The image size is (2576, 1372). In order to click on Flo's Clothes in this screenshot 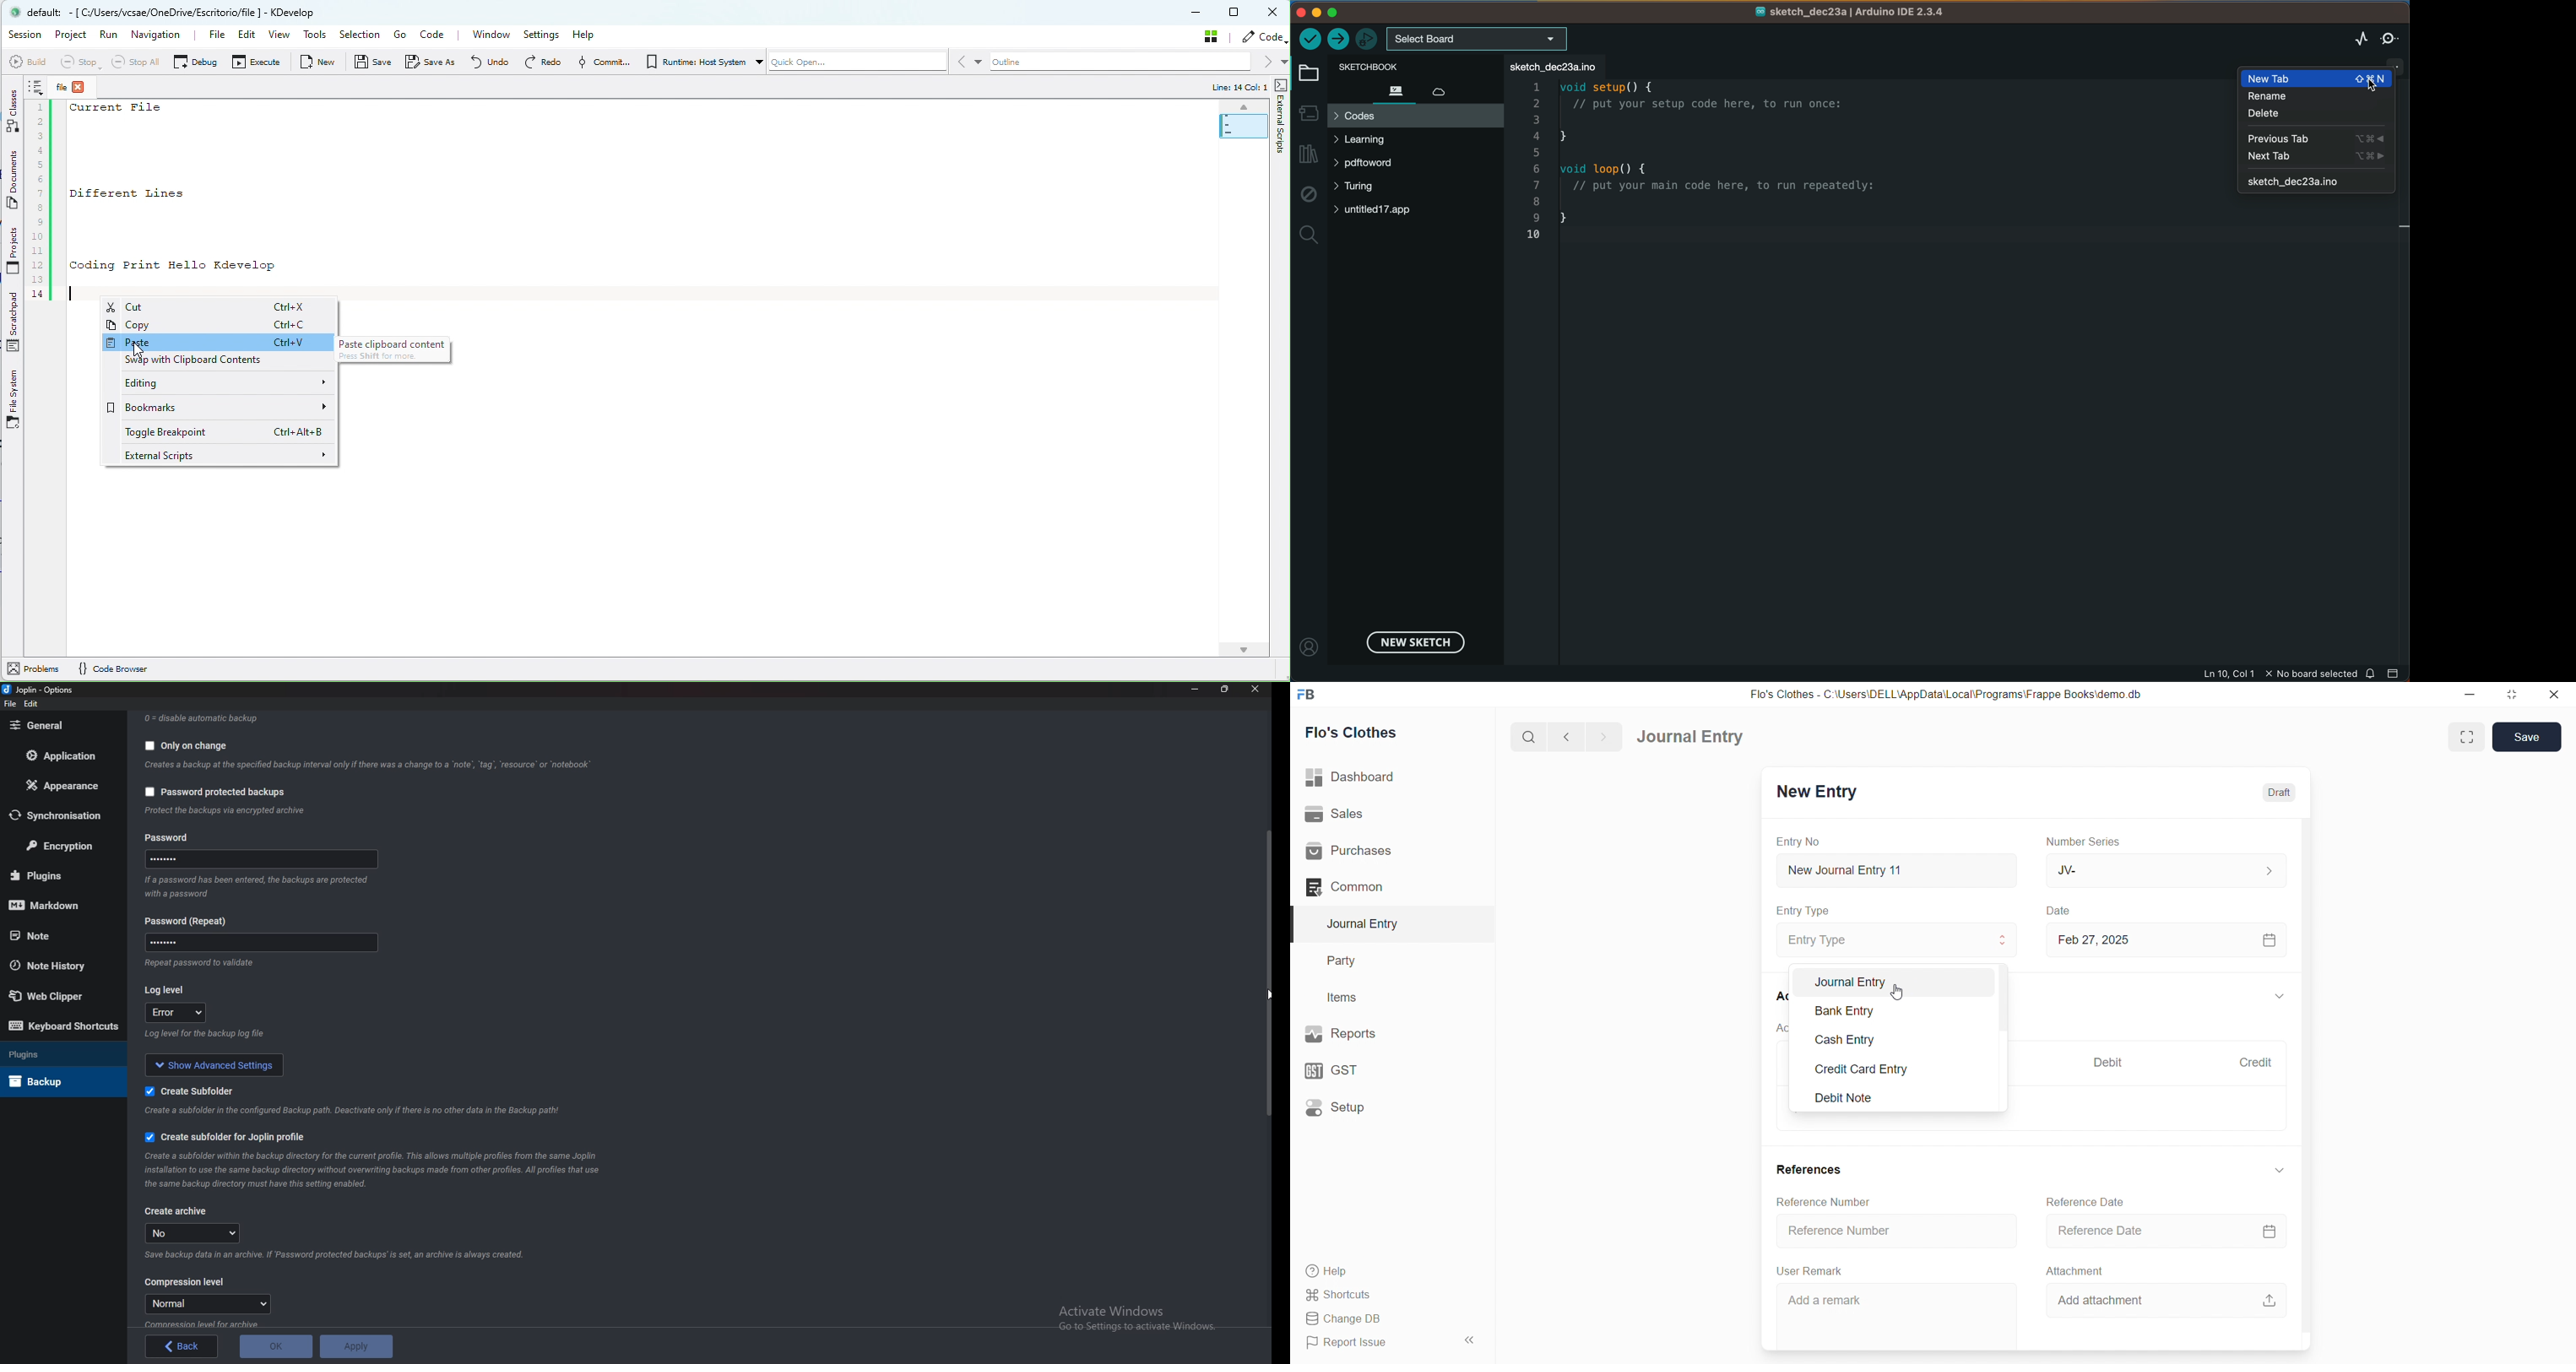, I will do `click(1358, 732)`.